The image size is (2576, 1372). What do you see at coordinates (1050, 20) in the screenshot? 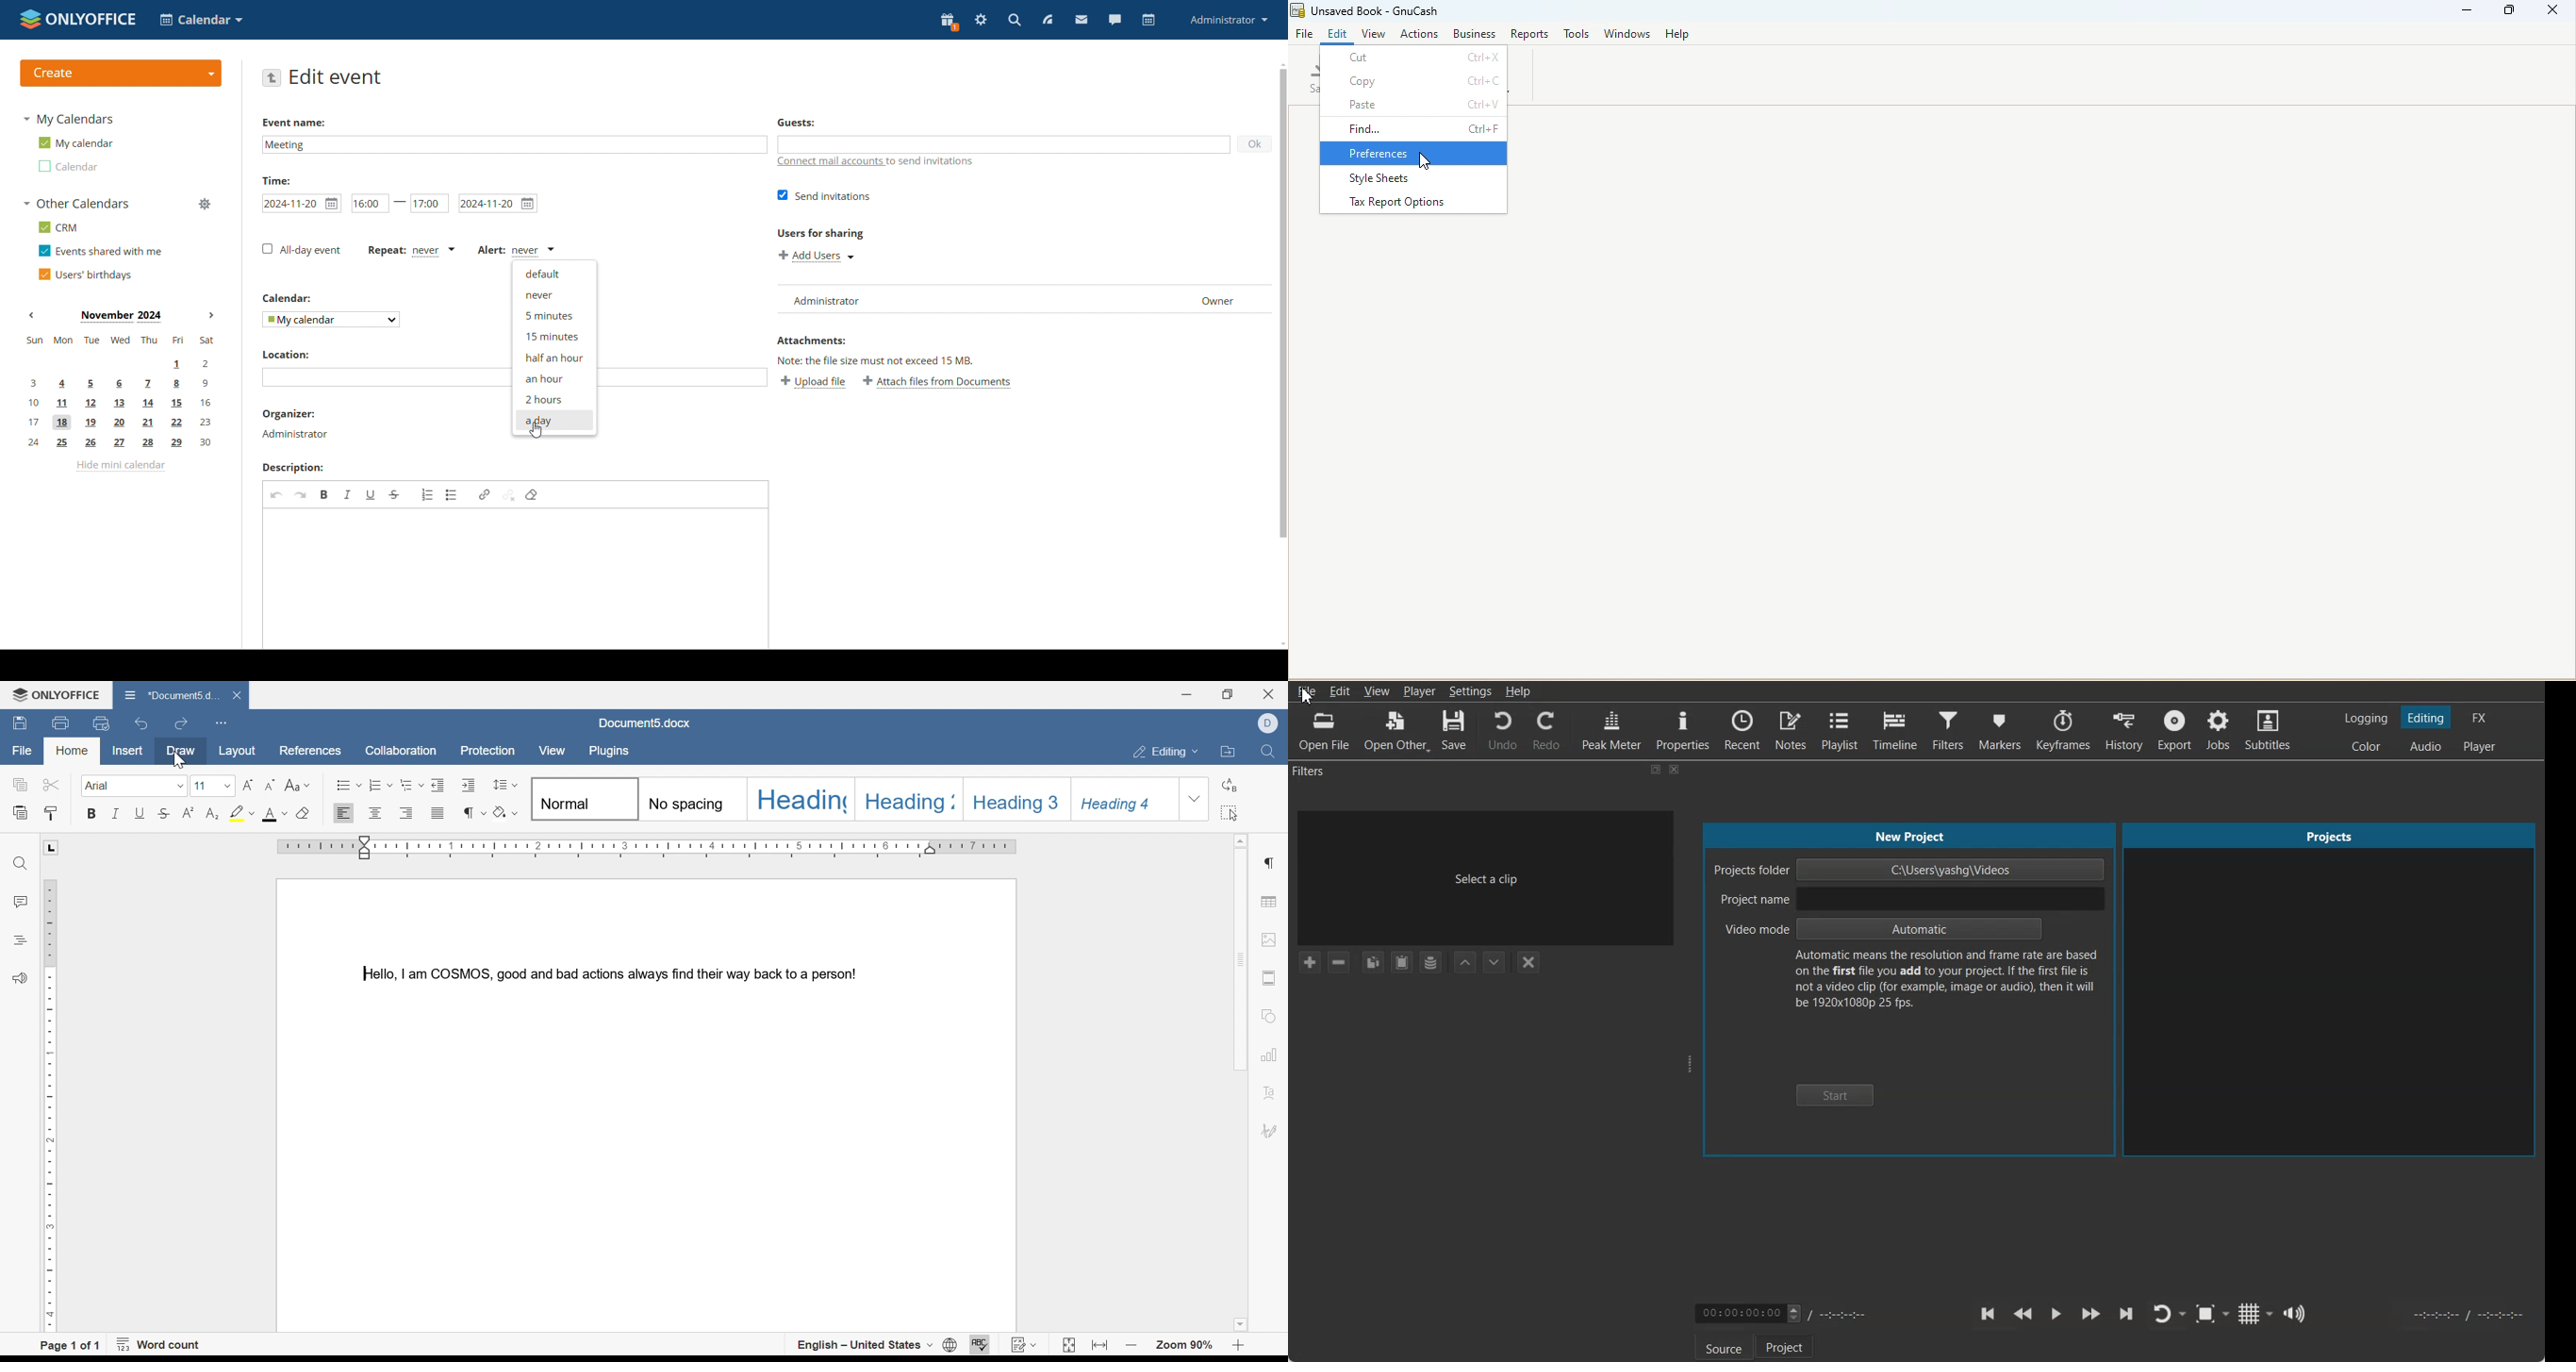
I see `feed` at bounding box center [1050, 20].